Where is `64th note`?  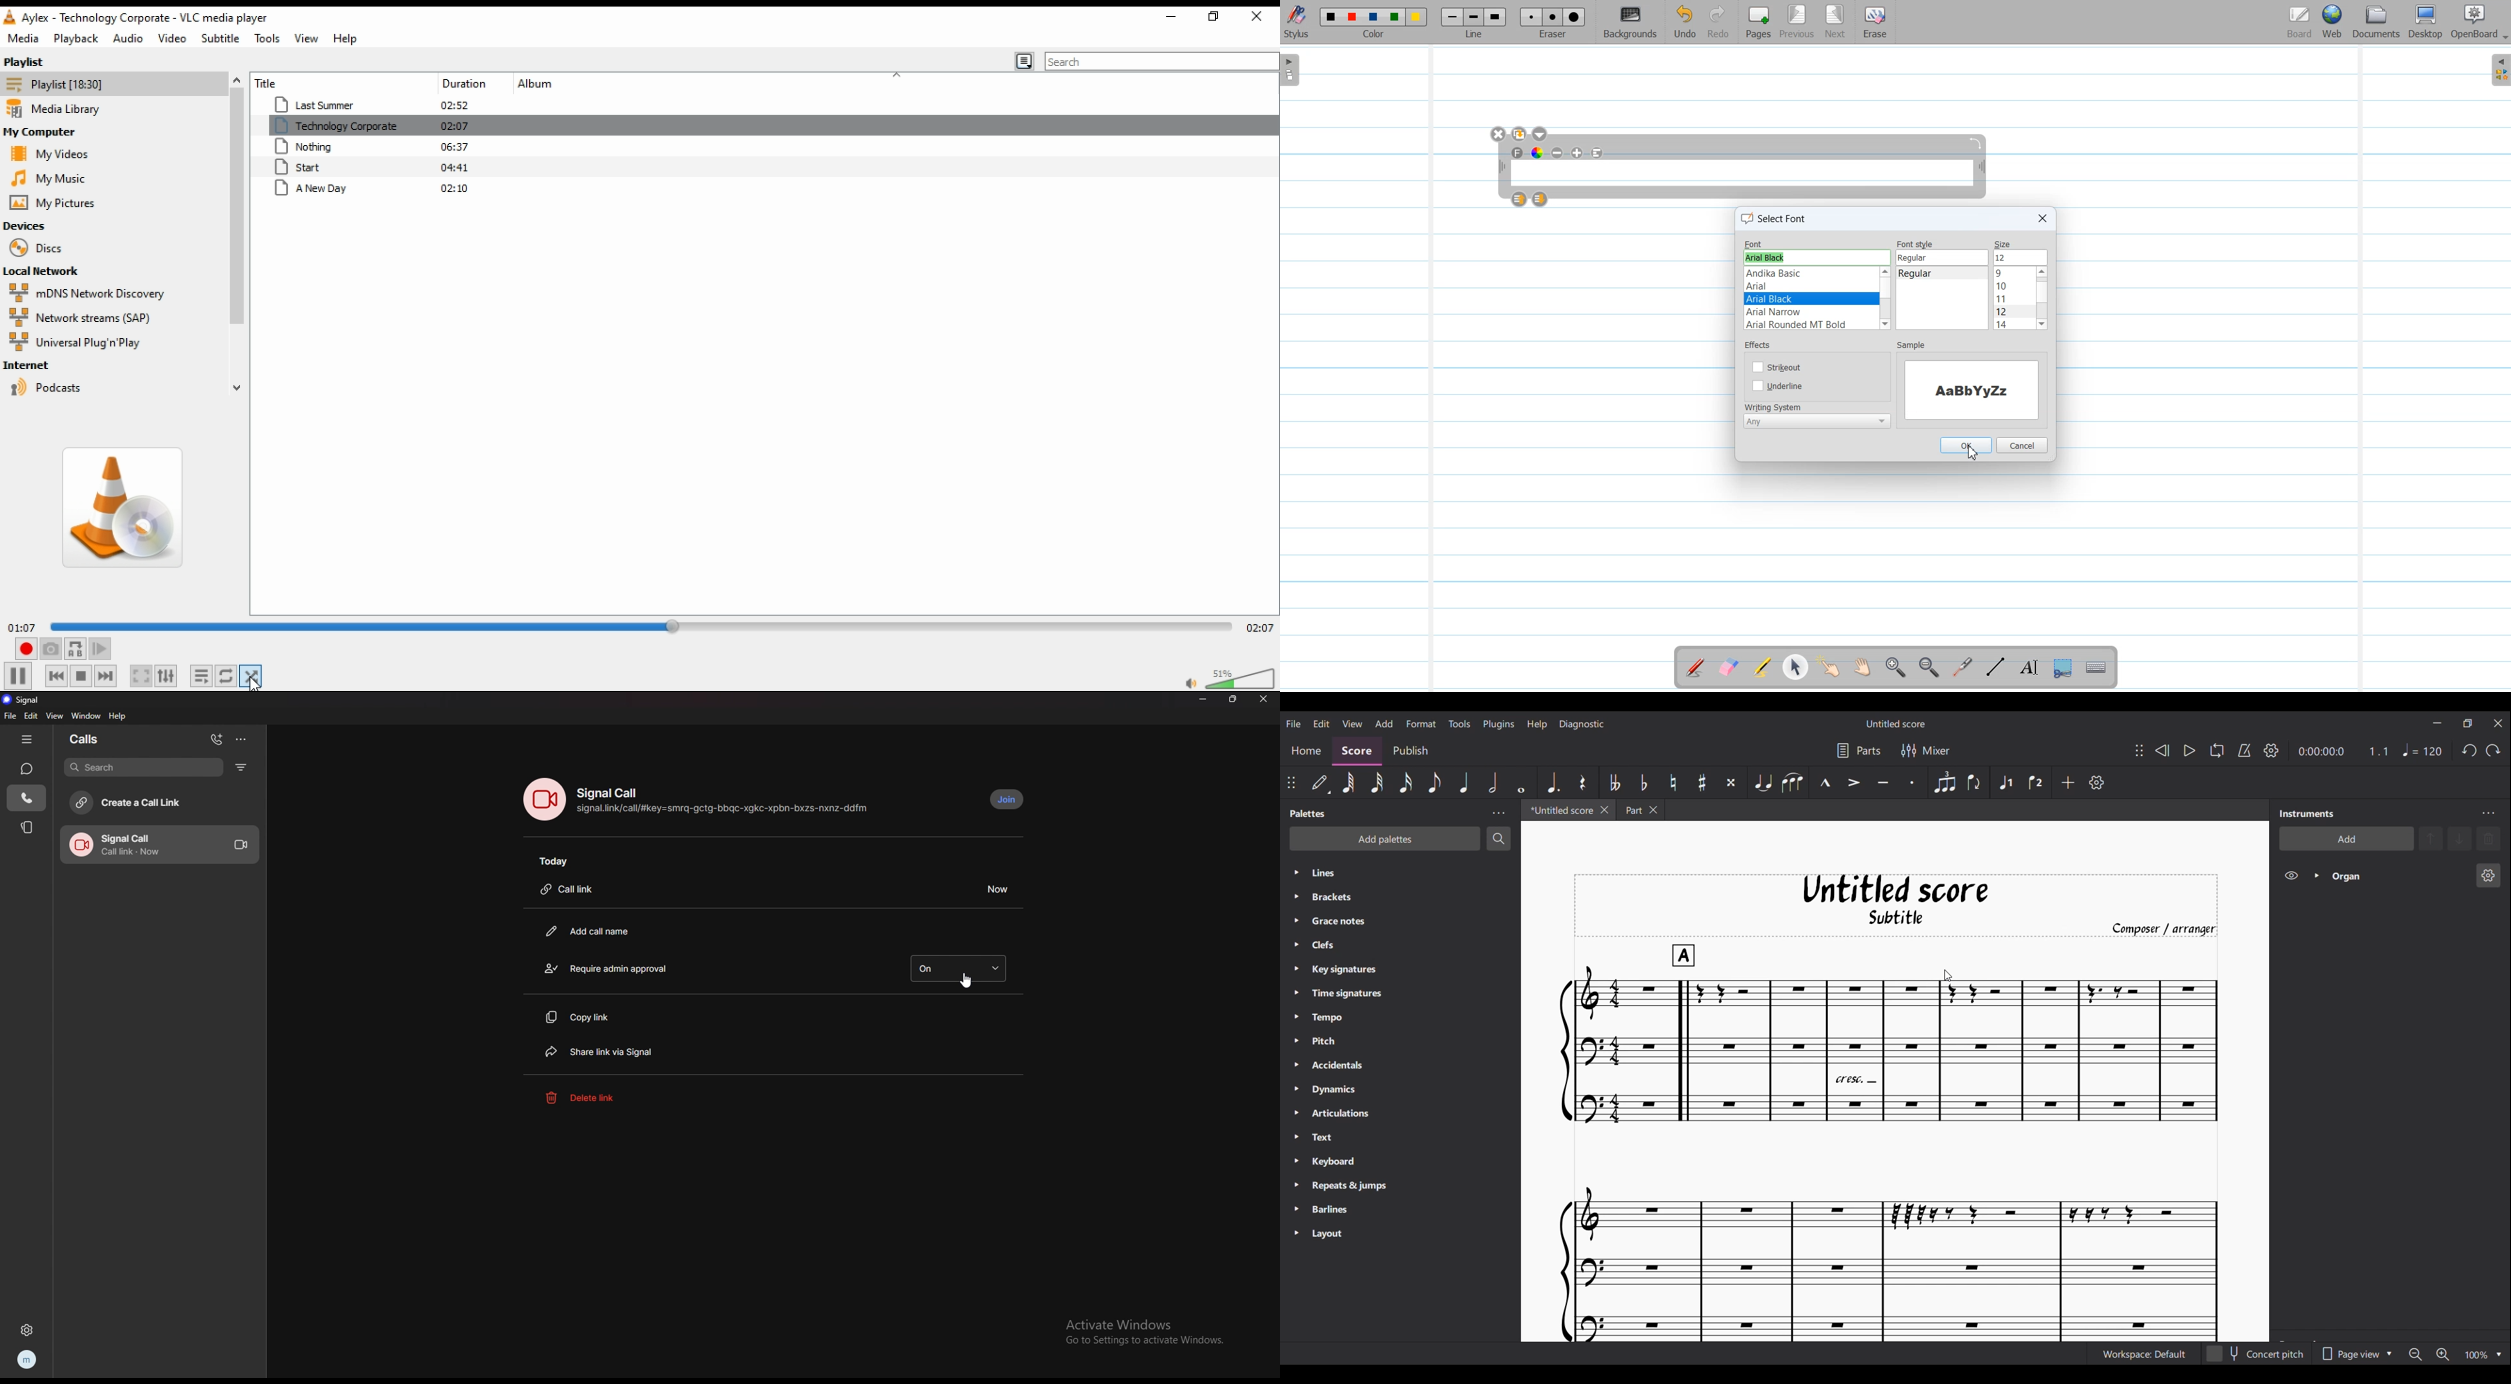
64th note is located at coordinates (1348, 784).